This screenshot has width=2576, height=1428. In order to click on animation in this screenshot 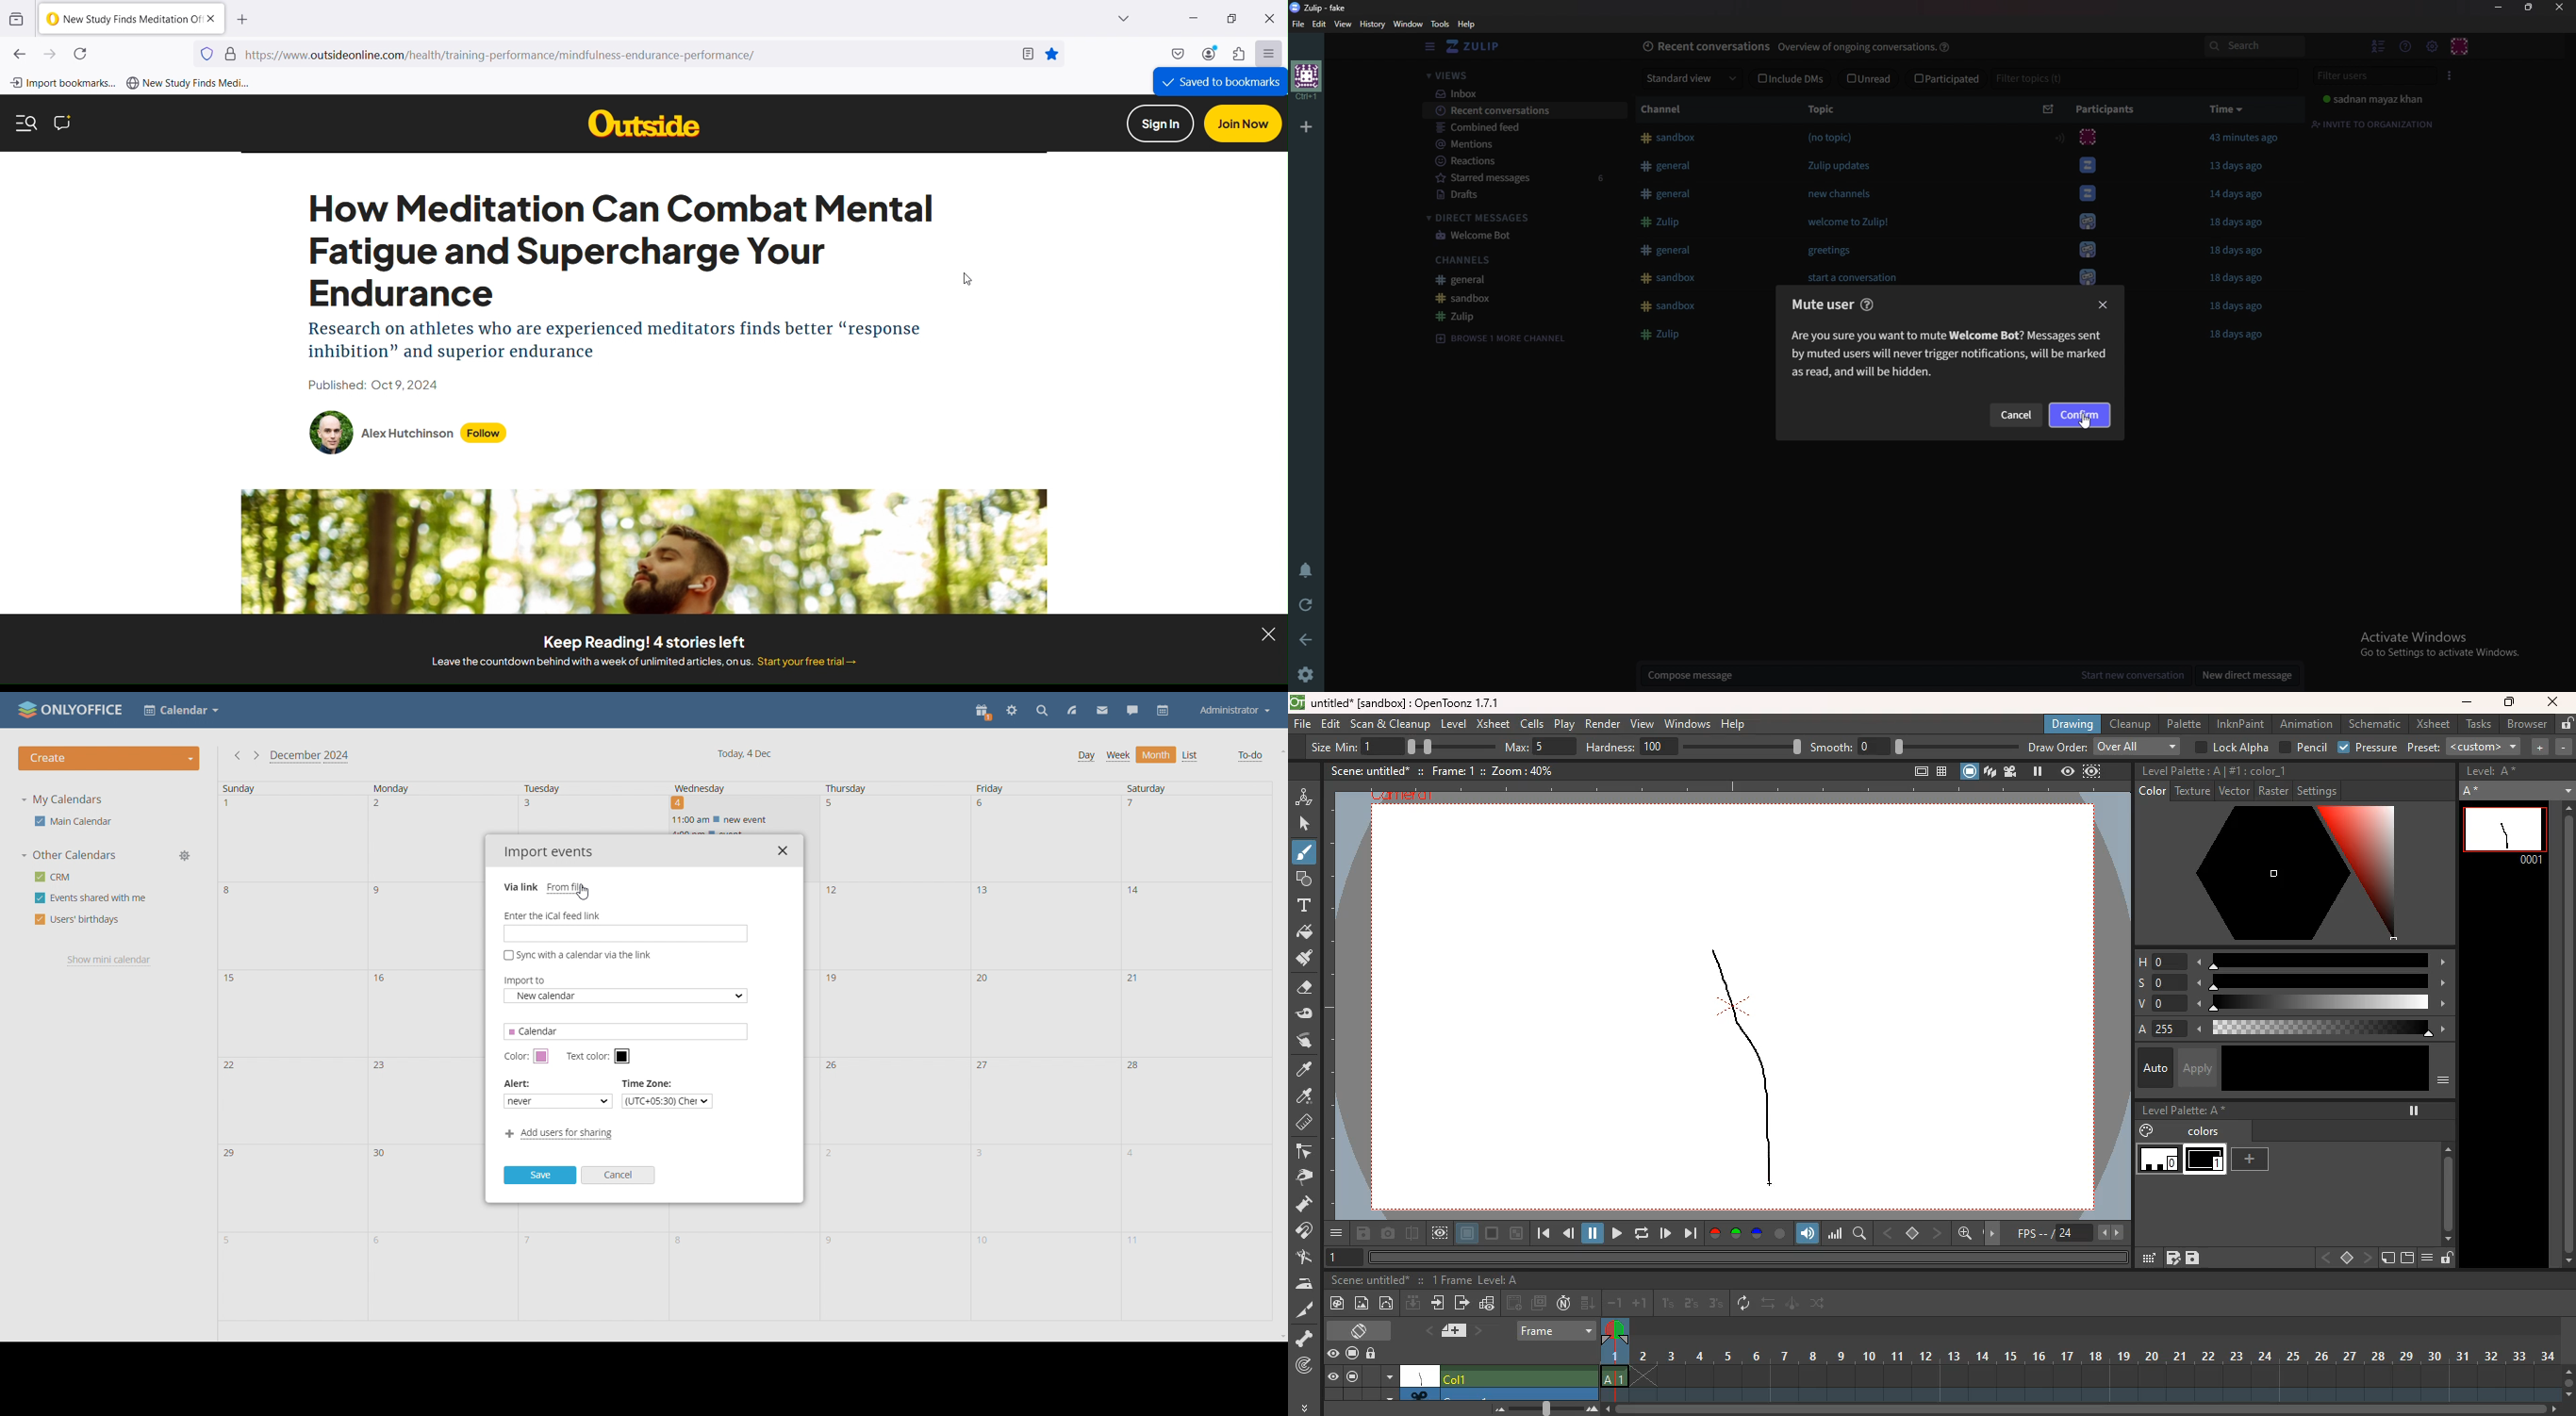, I will do `click(1305, 795)`.